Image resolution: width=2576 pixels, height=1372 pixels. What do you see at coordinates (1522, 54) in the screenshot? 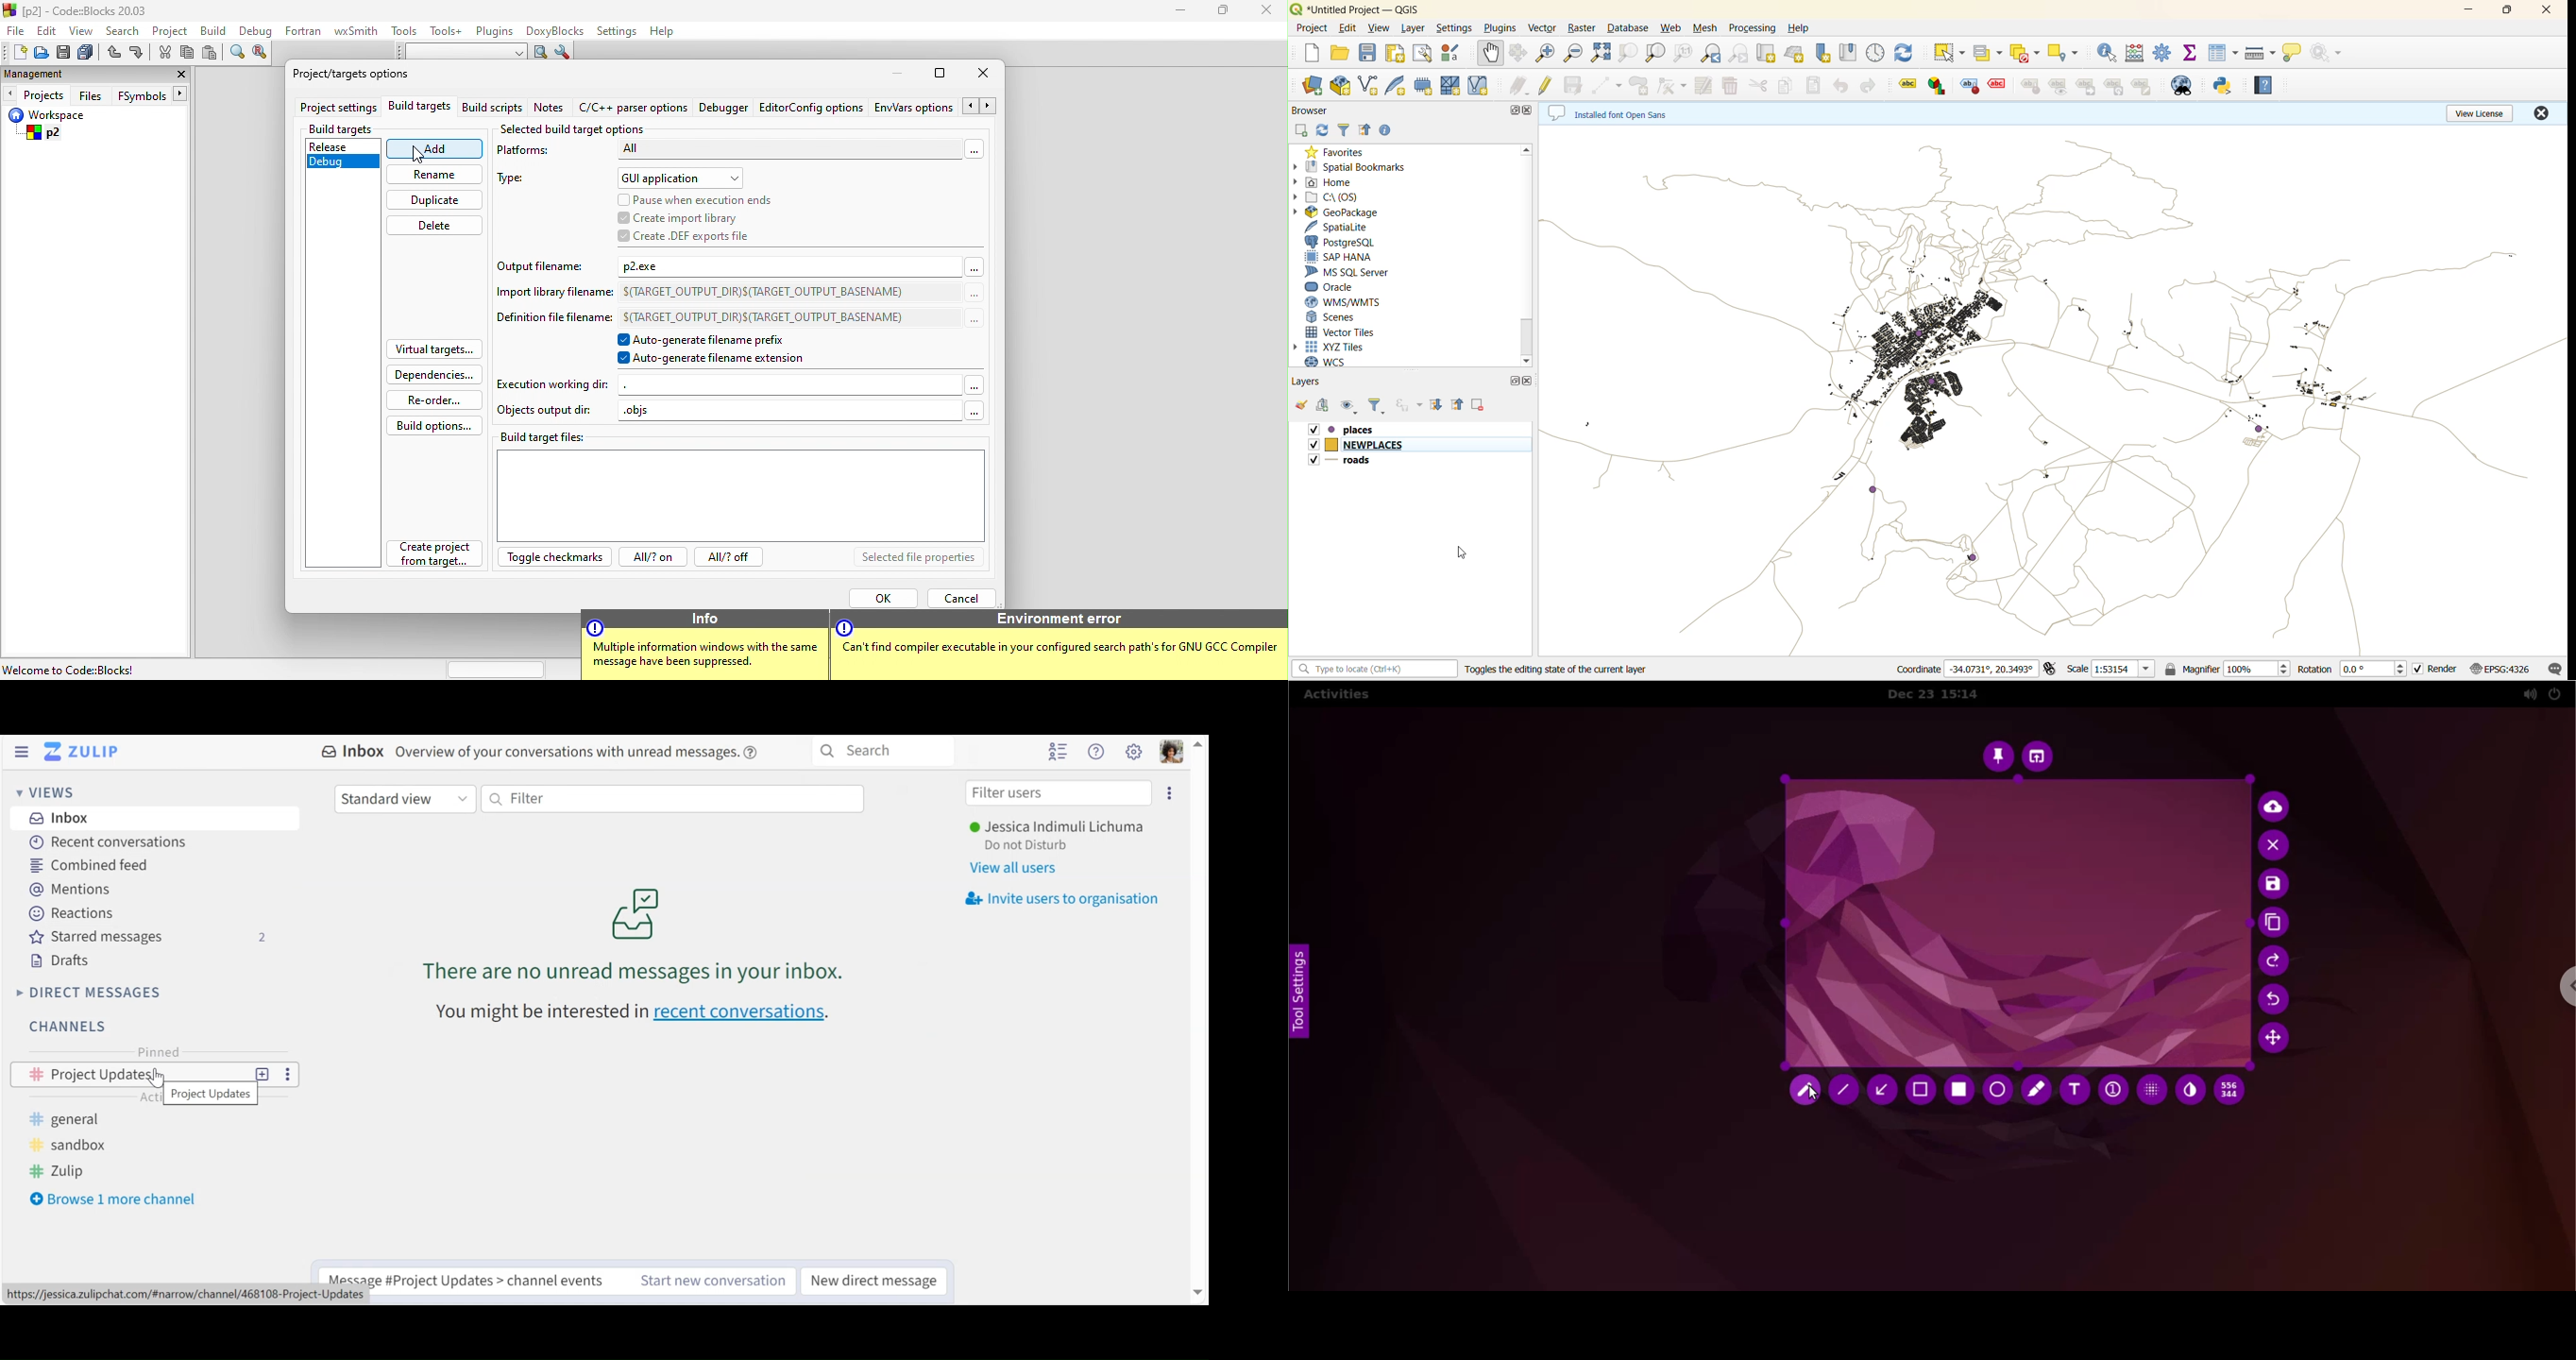
I see `pan to selection` at bounding box center [1522, 54].